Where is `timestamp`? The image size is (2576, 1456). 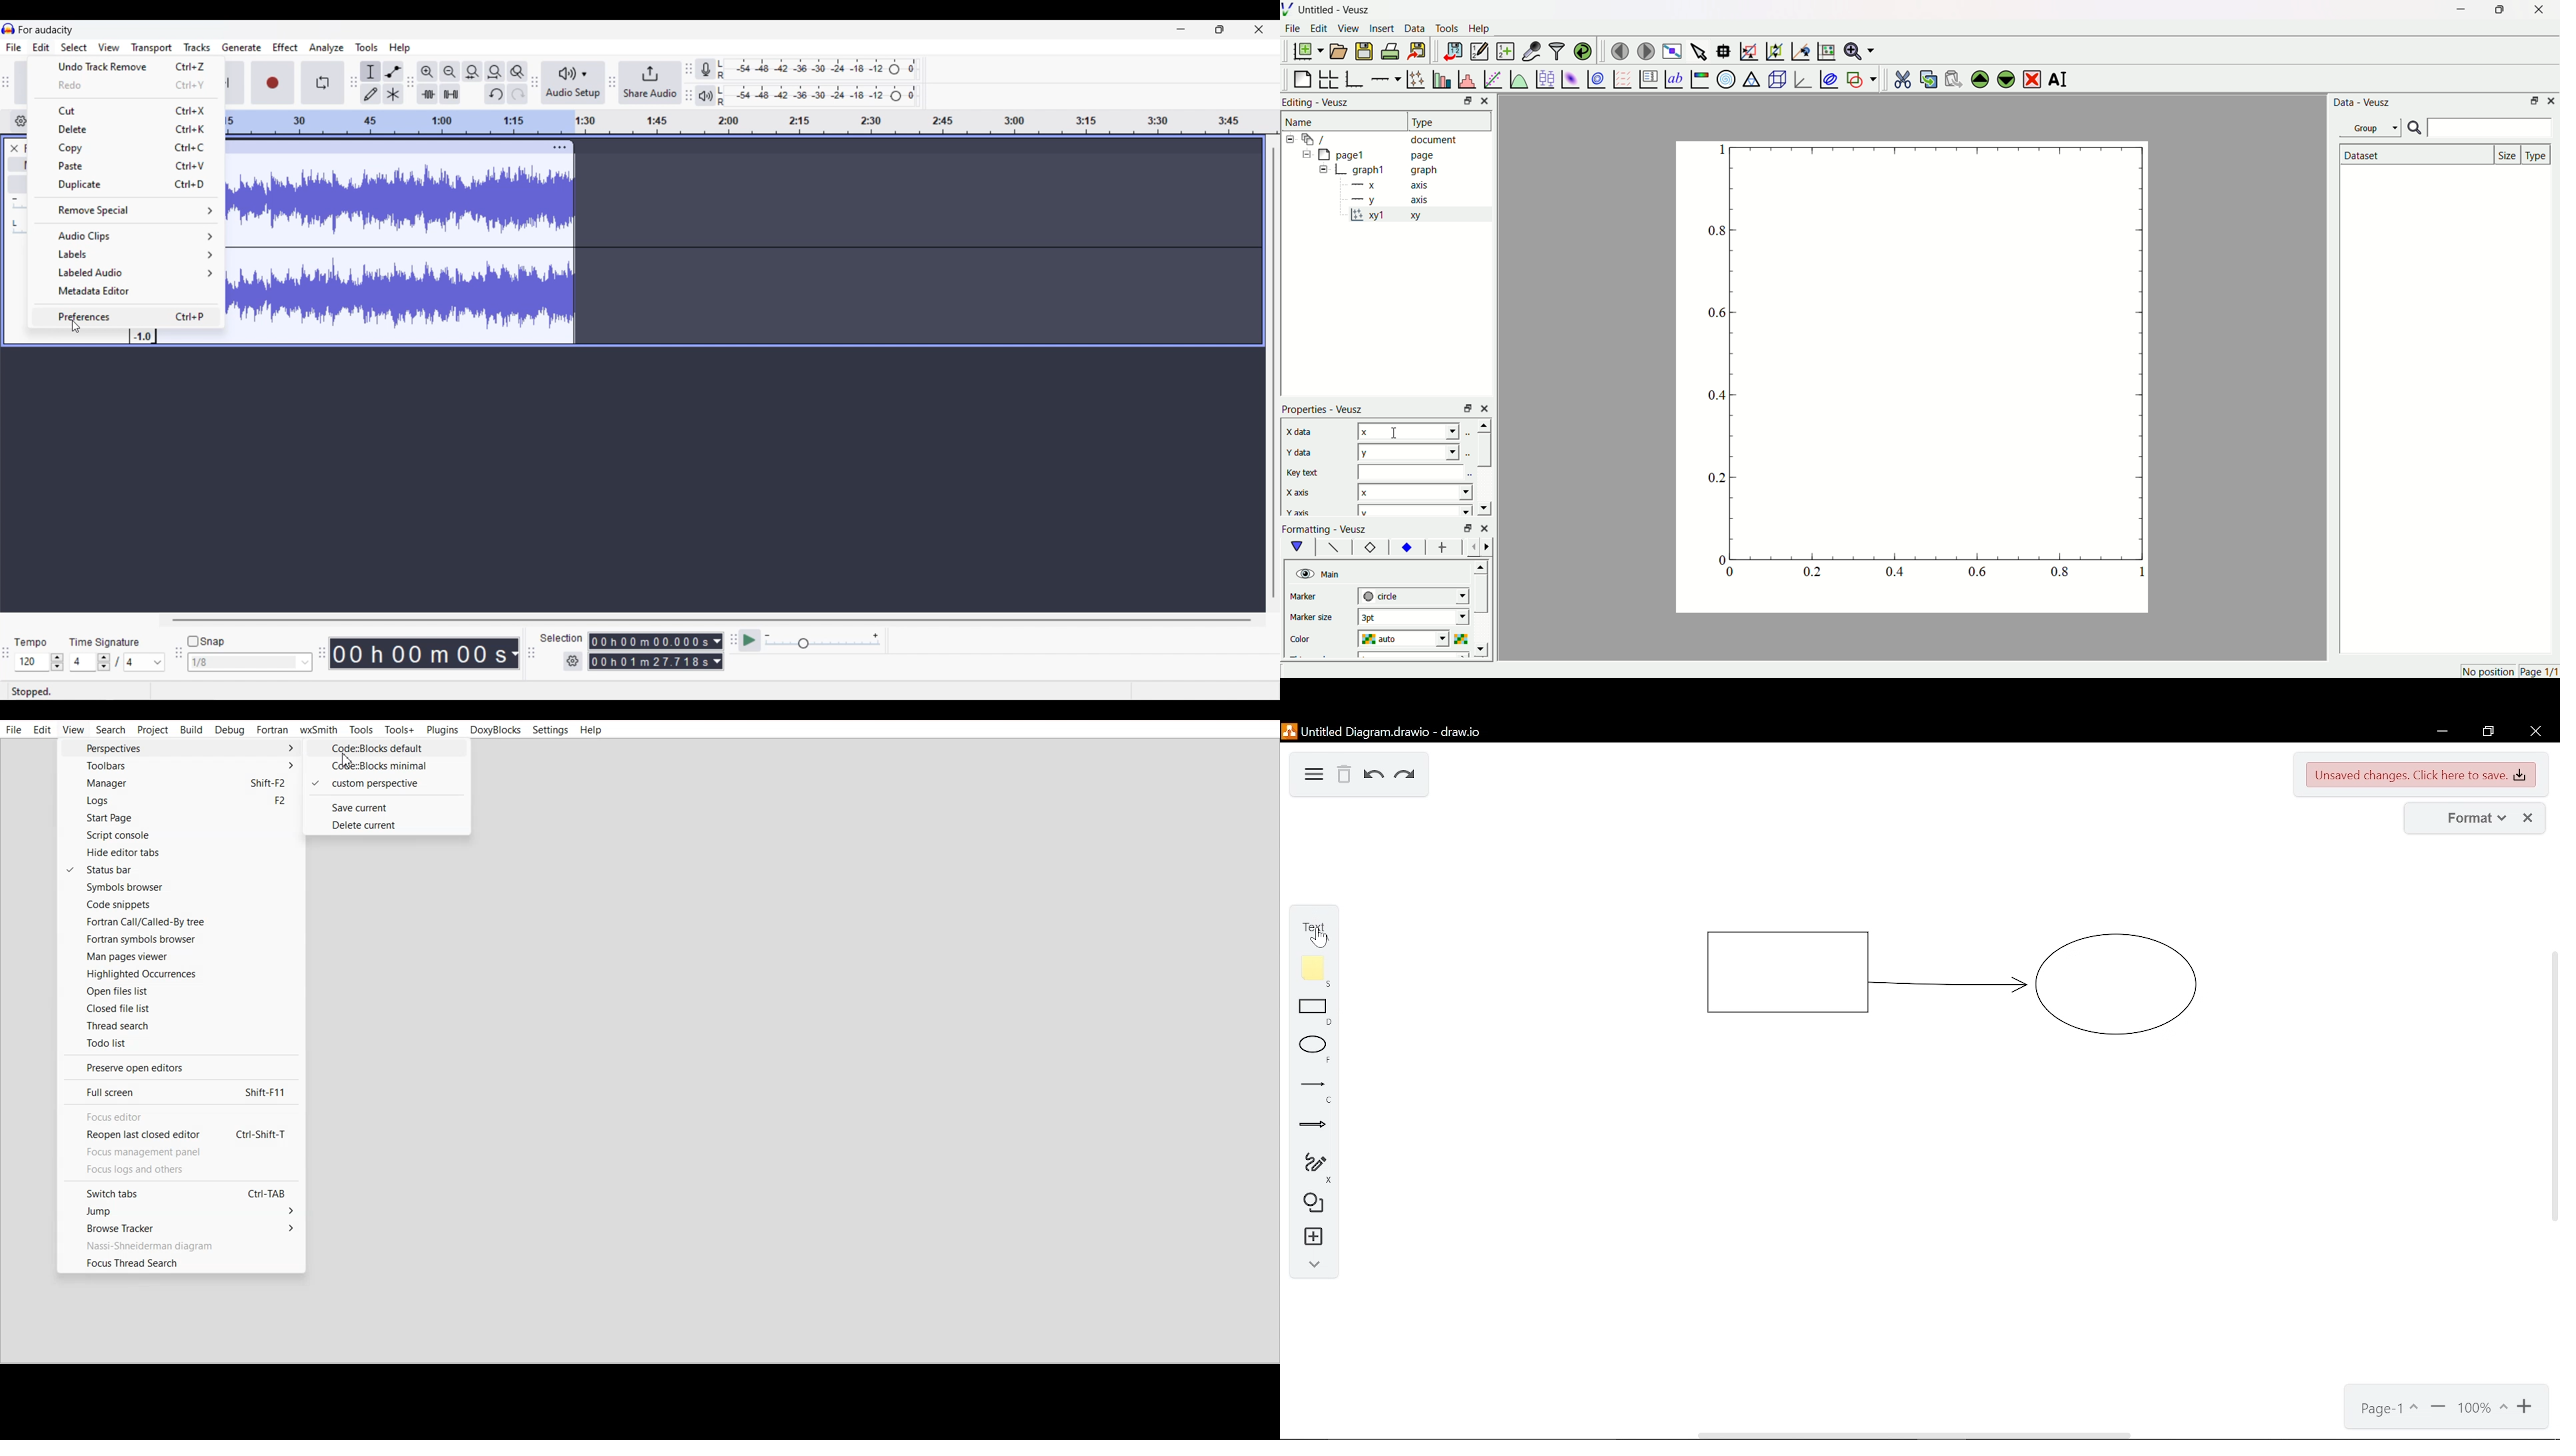
timestamp is located at coordinates (423, 653).